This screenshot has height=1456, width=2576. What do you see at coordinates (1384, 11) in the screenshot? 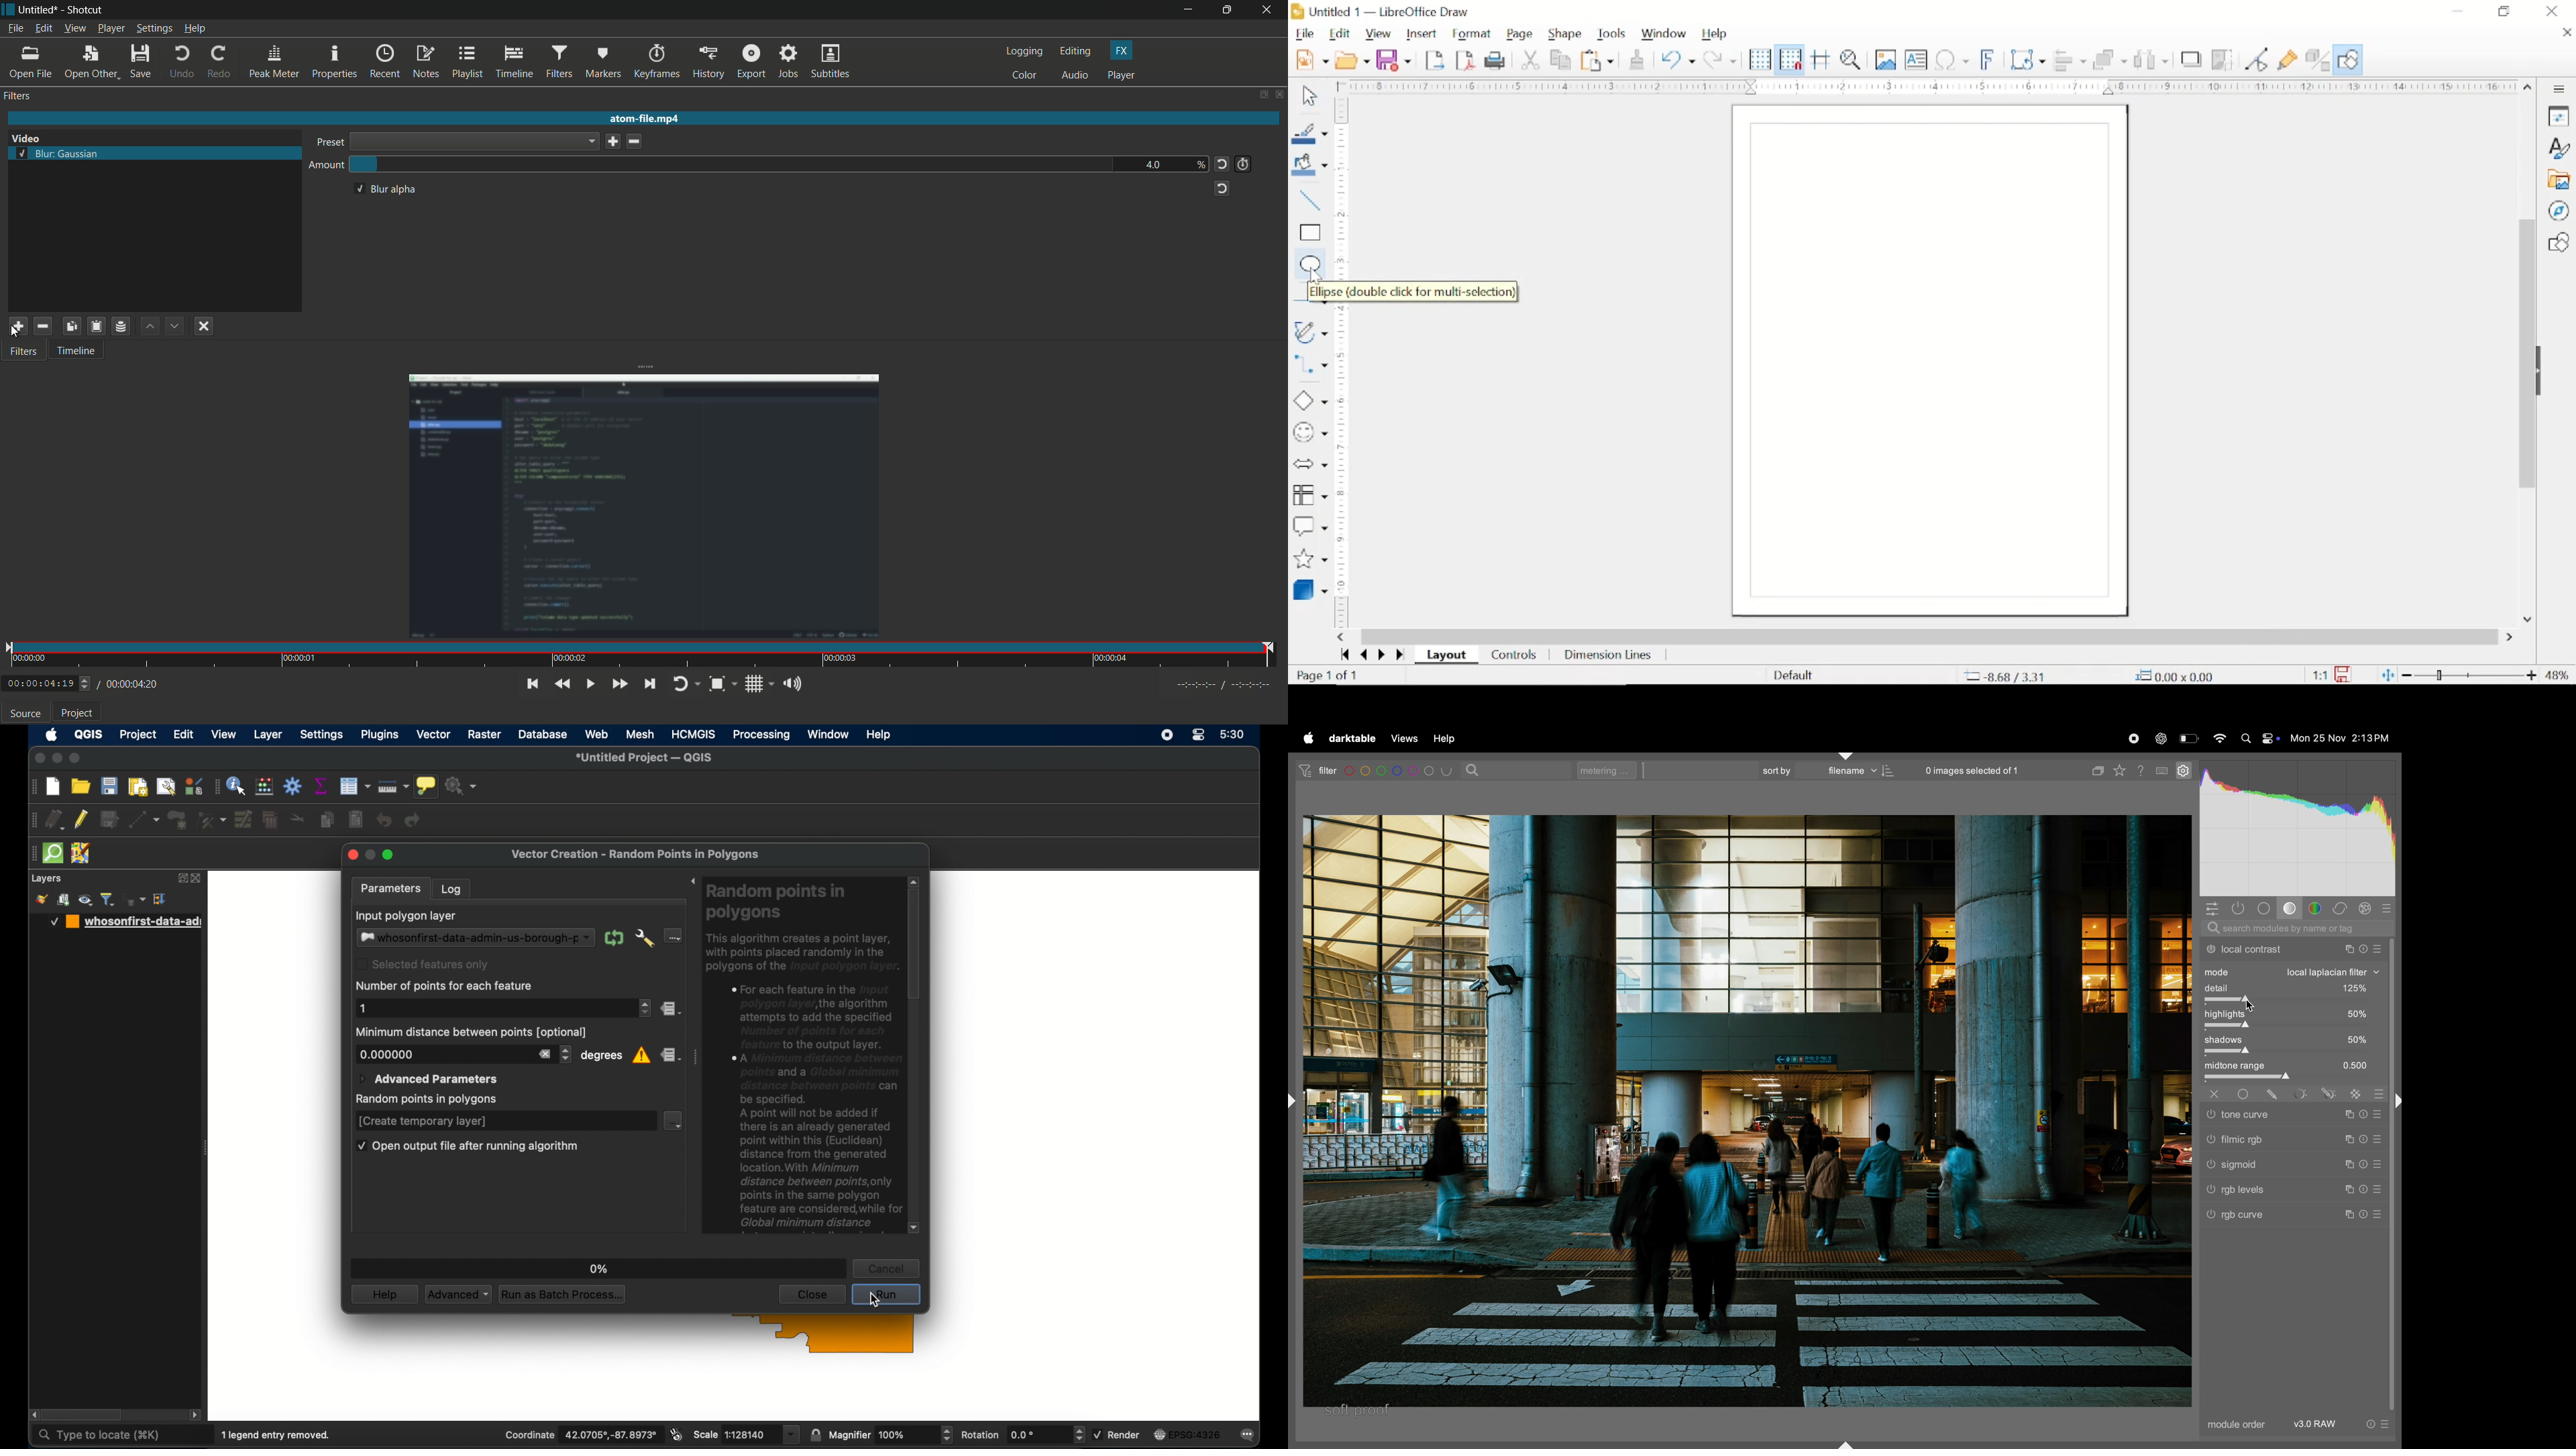
I see `untitled 1 - libreoffice draw` at bounding box center [1384, 11].